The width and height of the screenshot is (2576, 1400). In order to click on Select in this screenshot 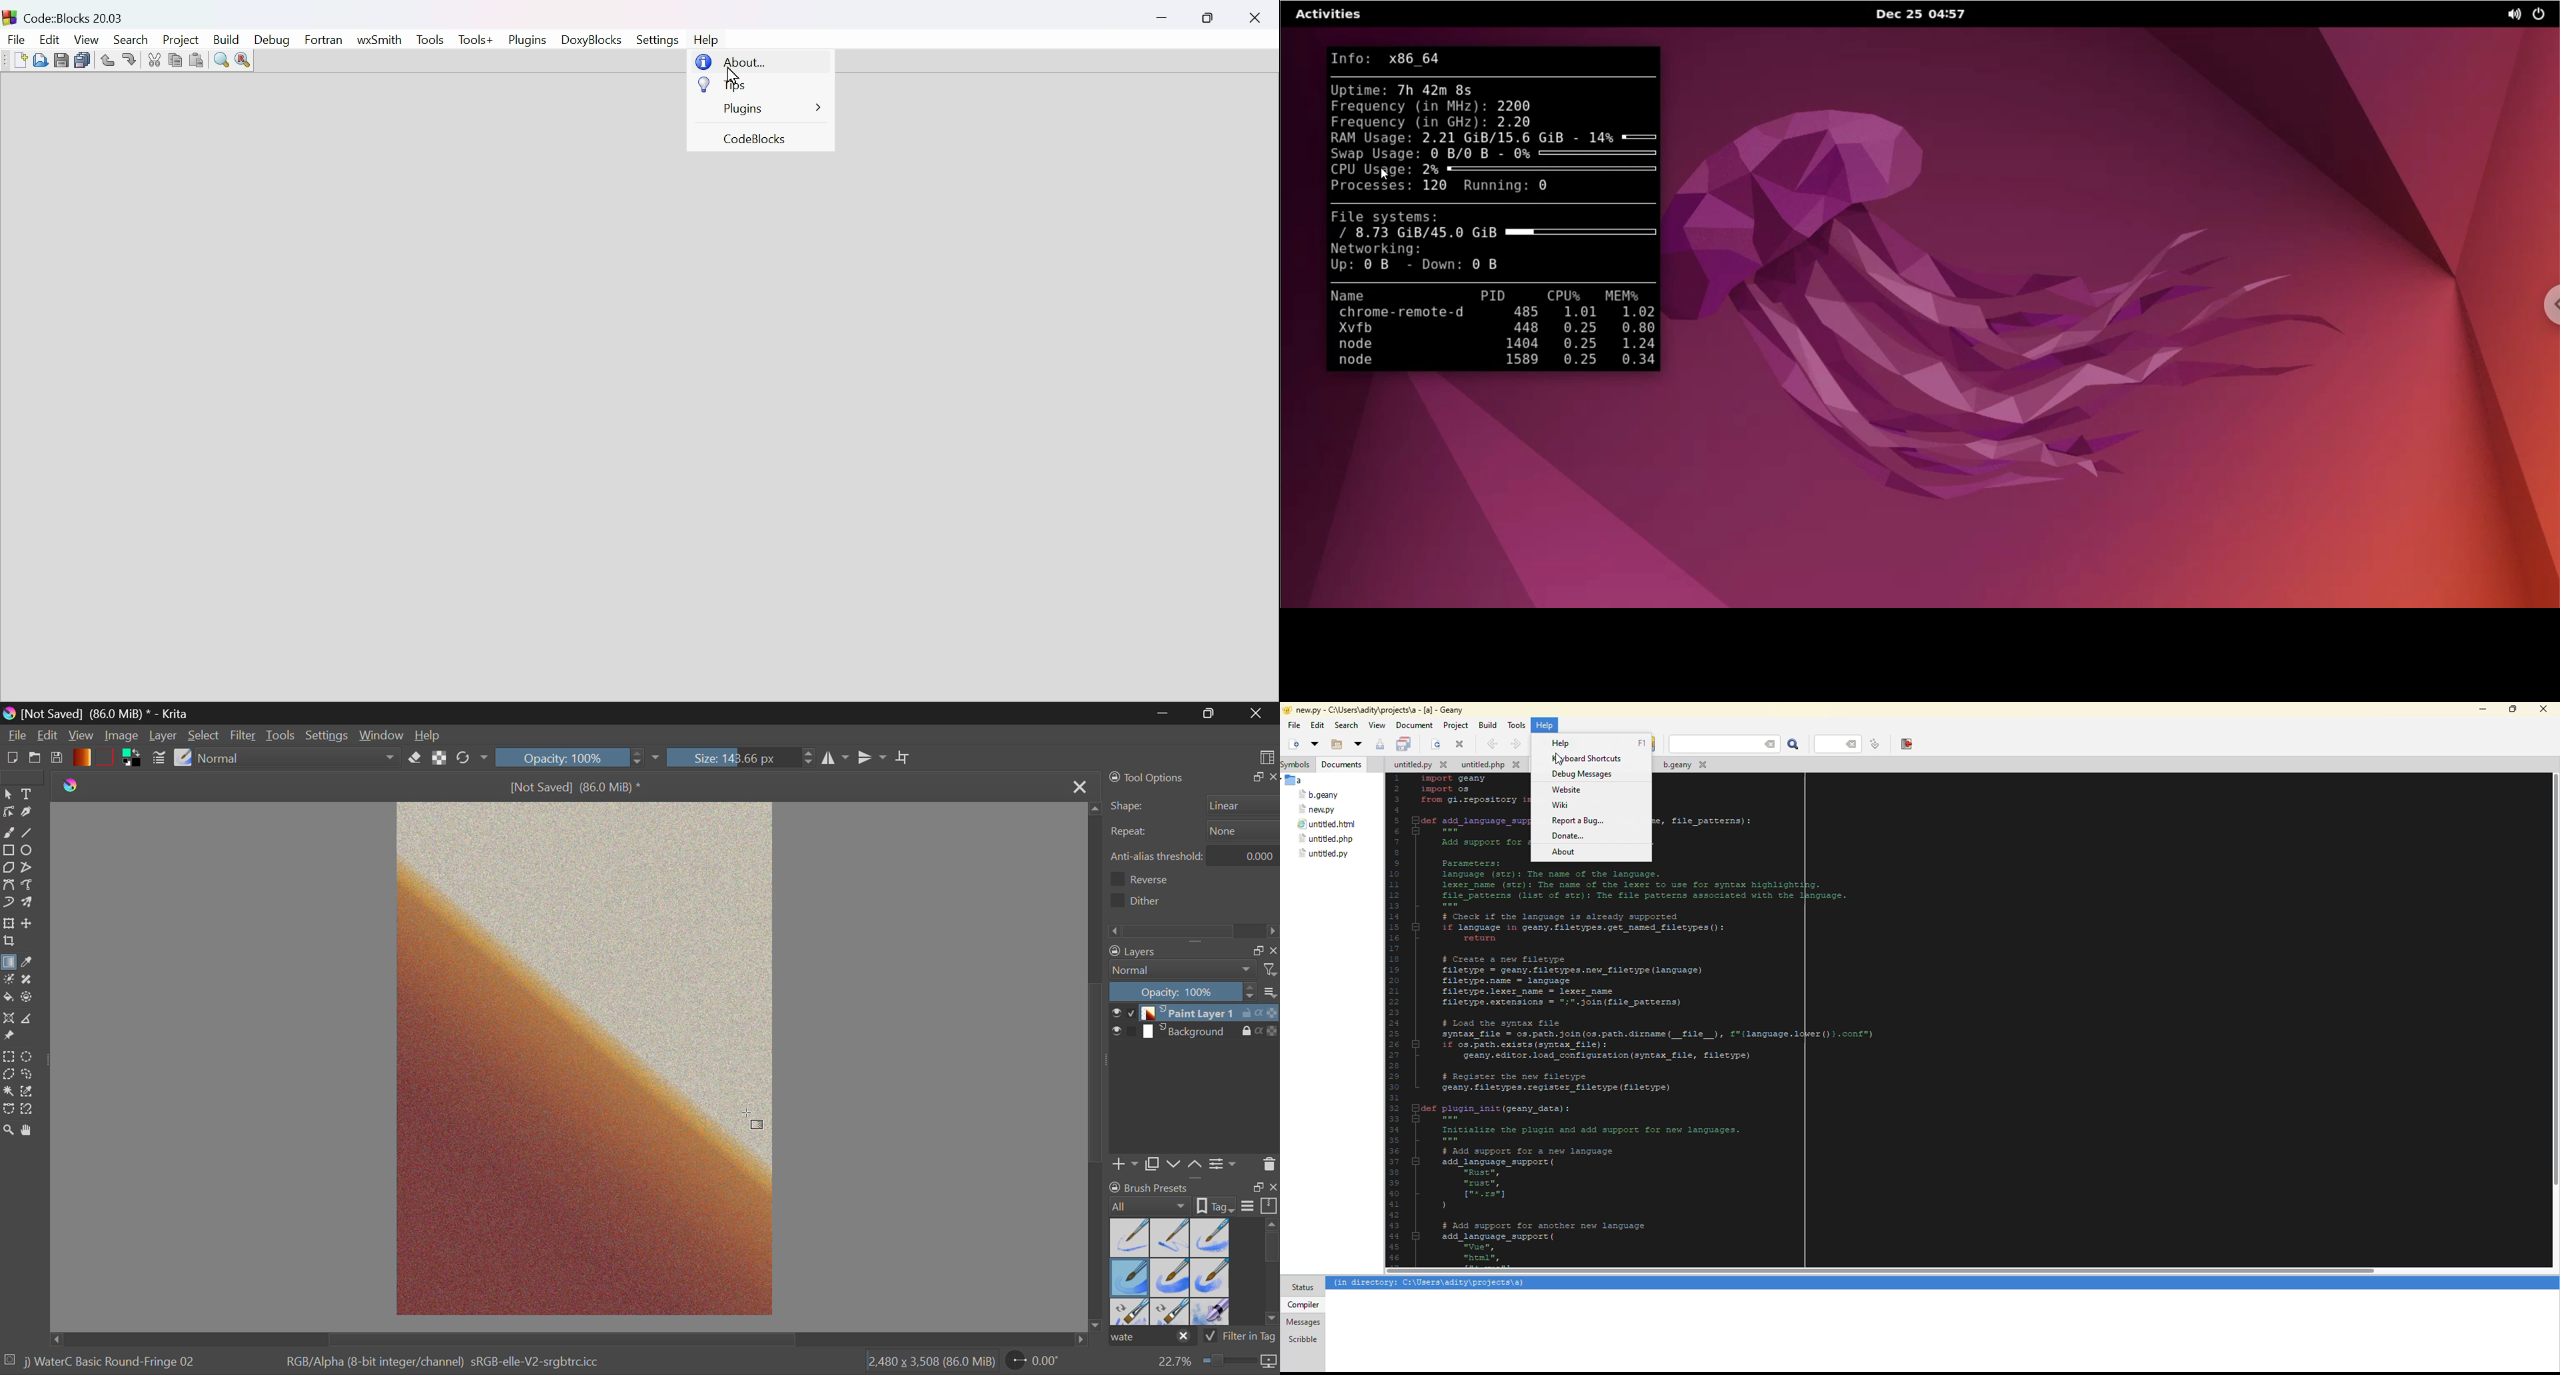, I will do `click(8, 795)`.